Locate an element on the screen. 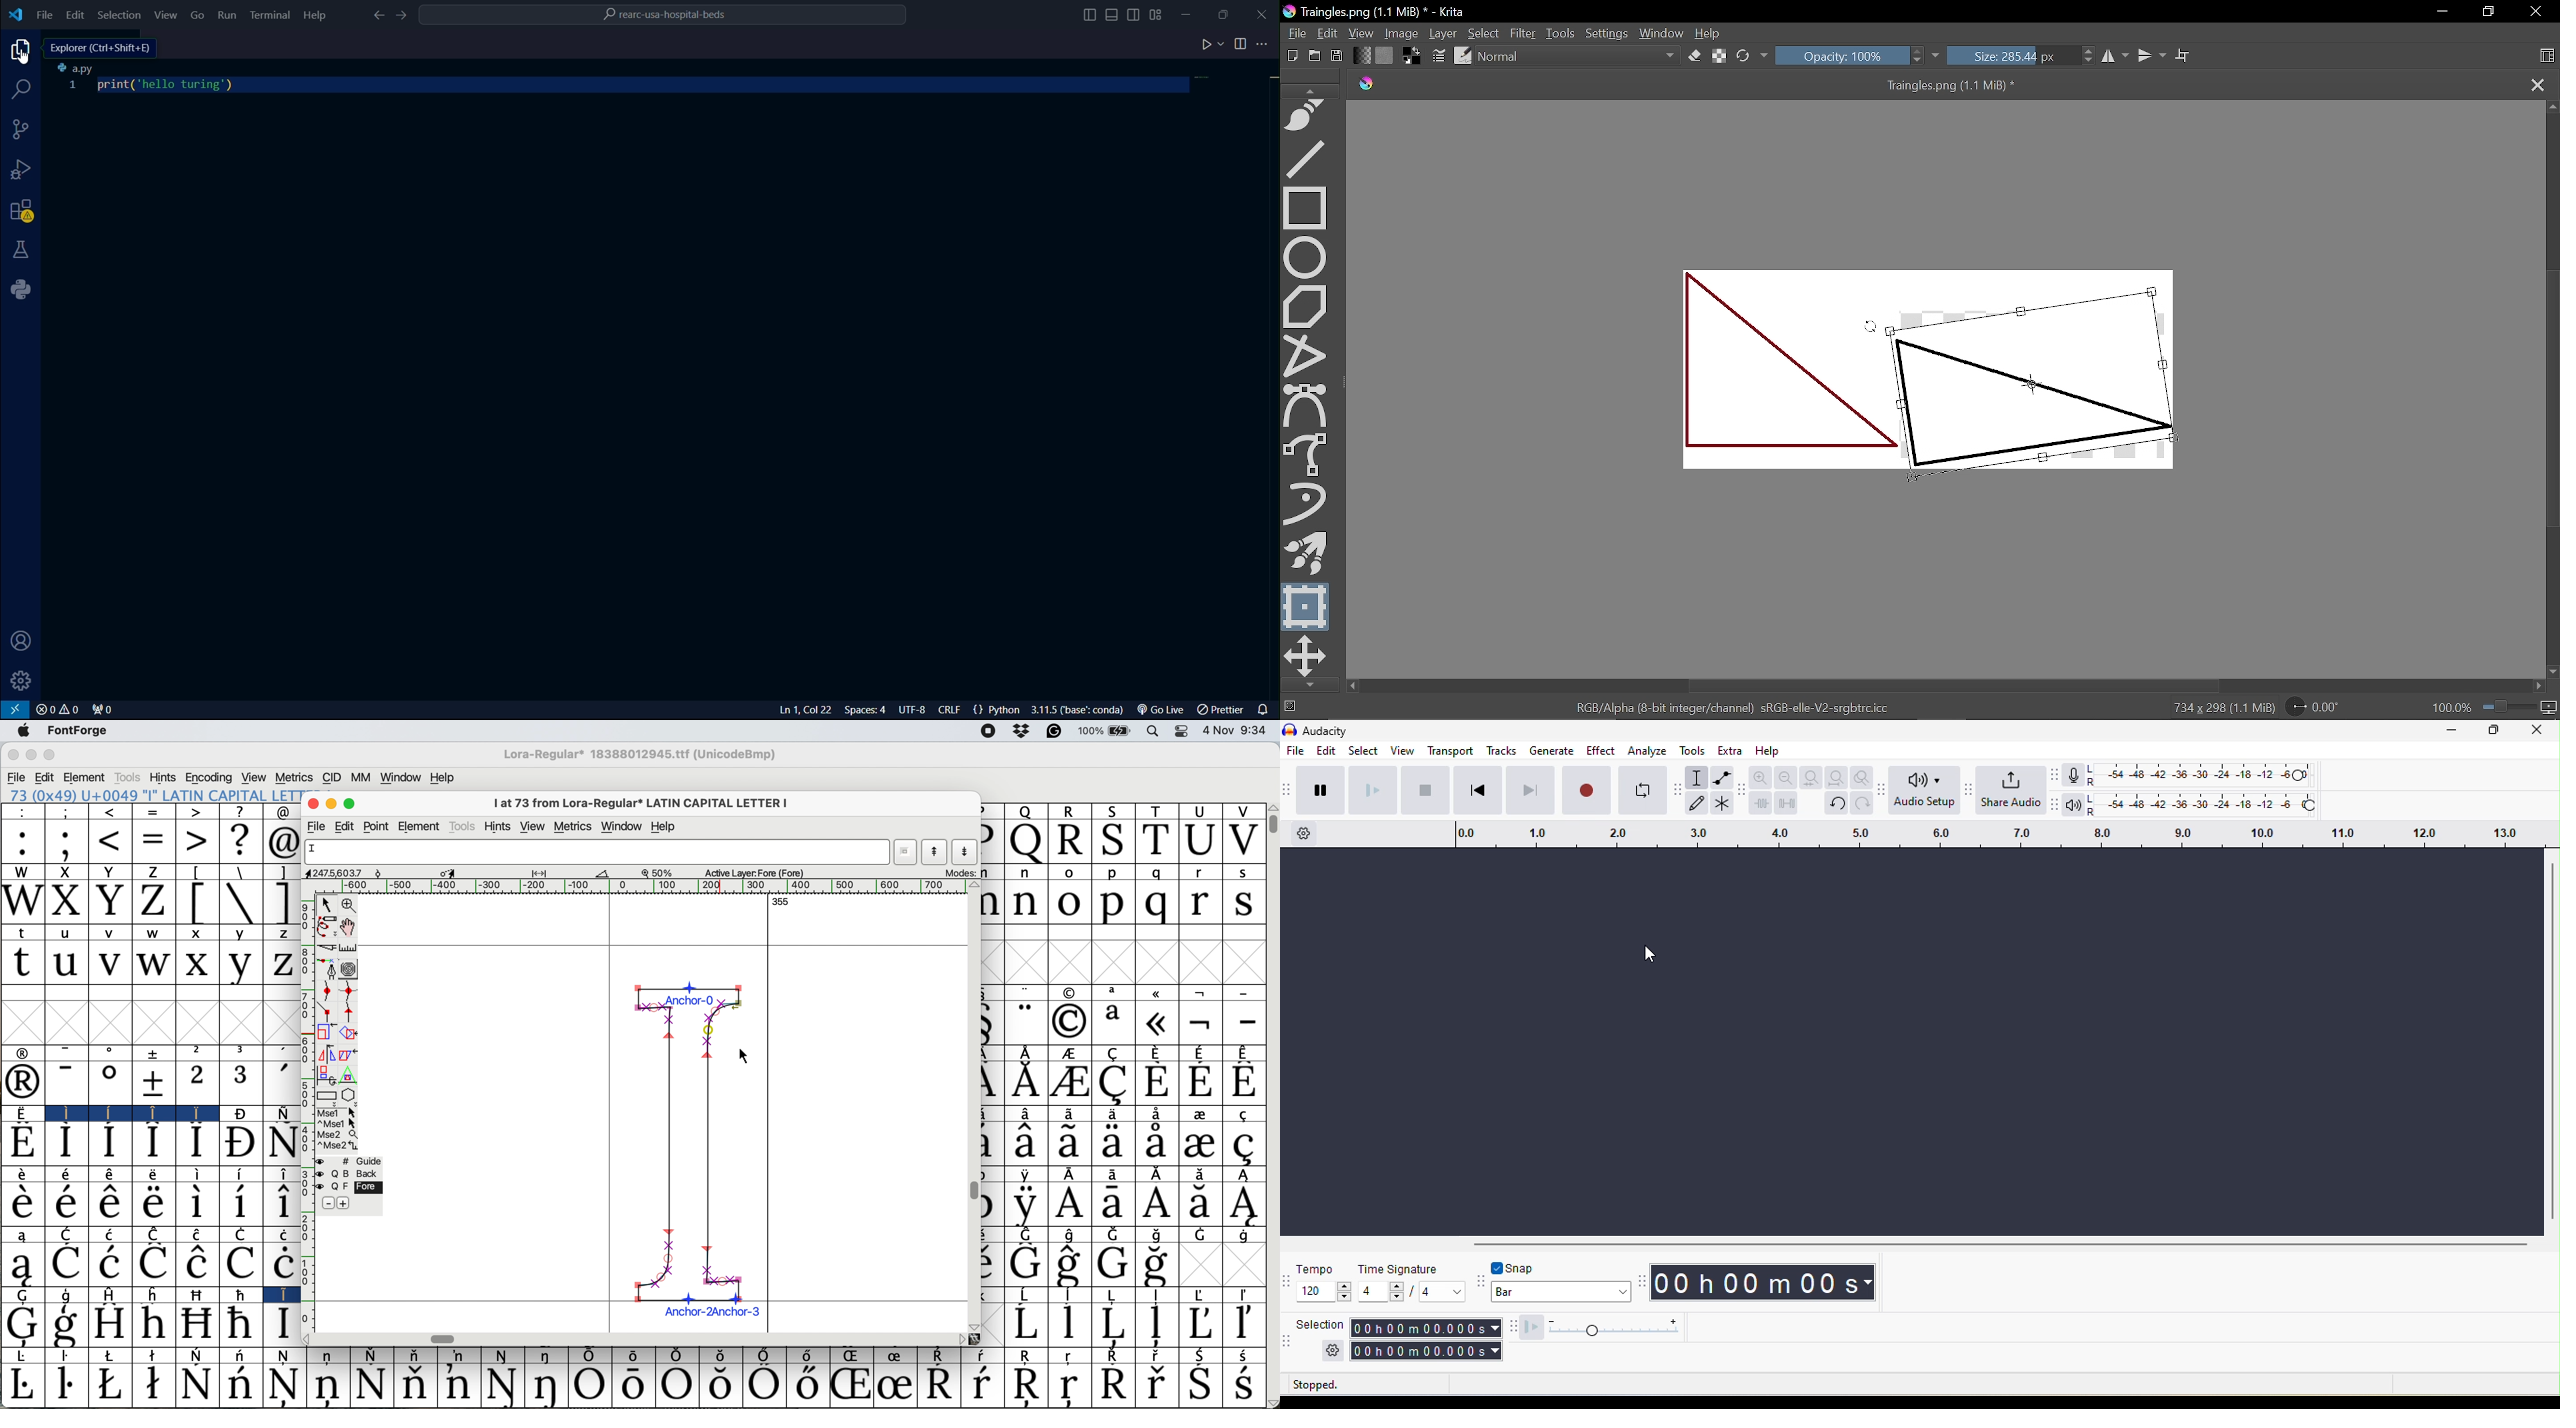 This screenshot has height=1428, width=2576. Symbol is located at coordinates (284, 1387).